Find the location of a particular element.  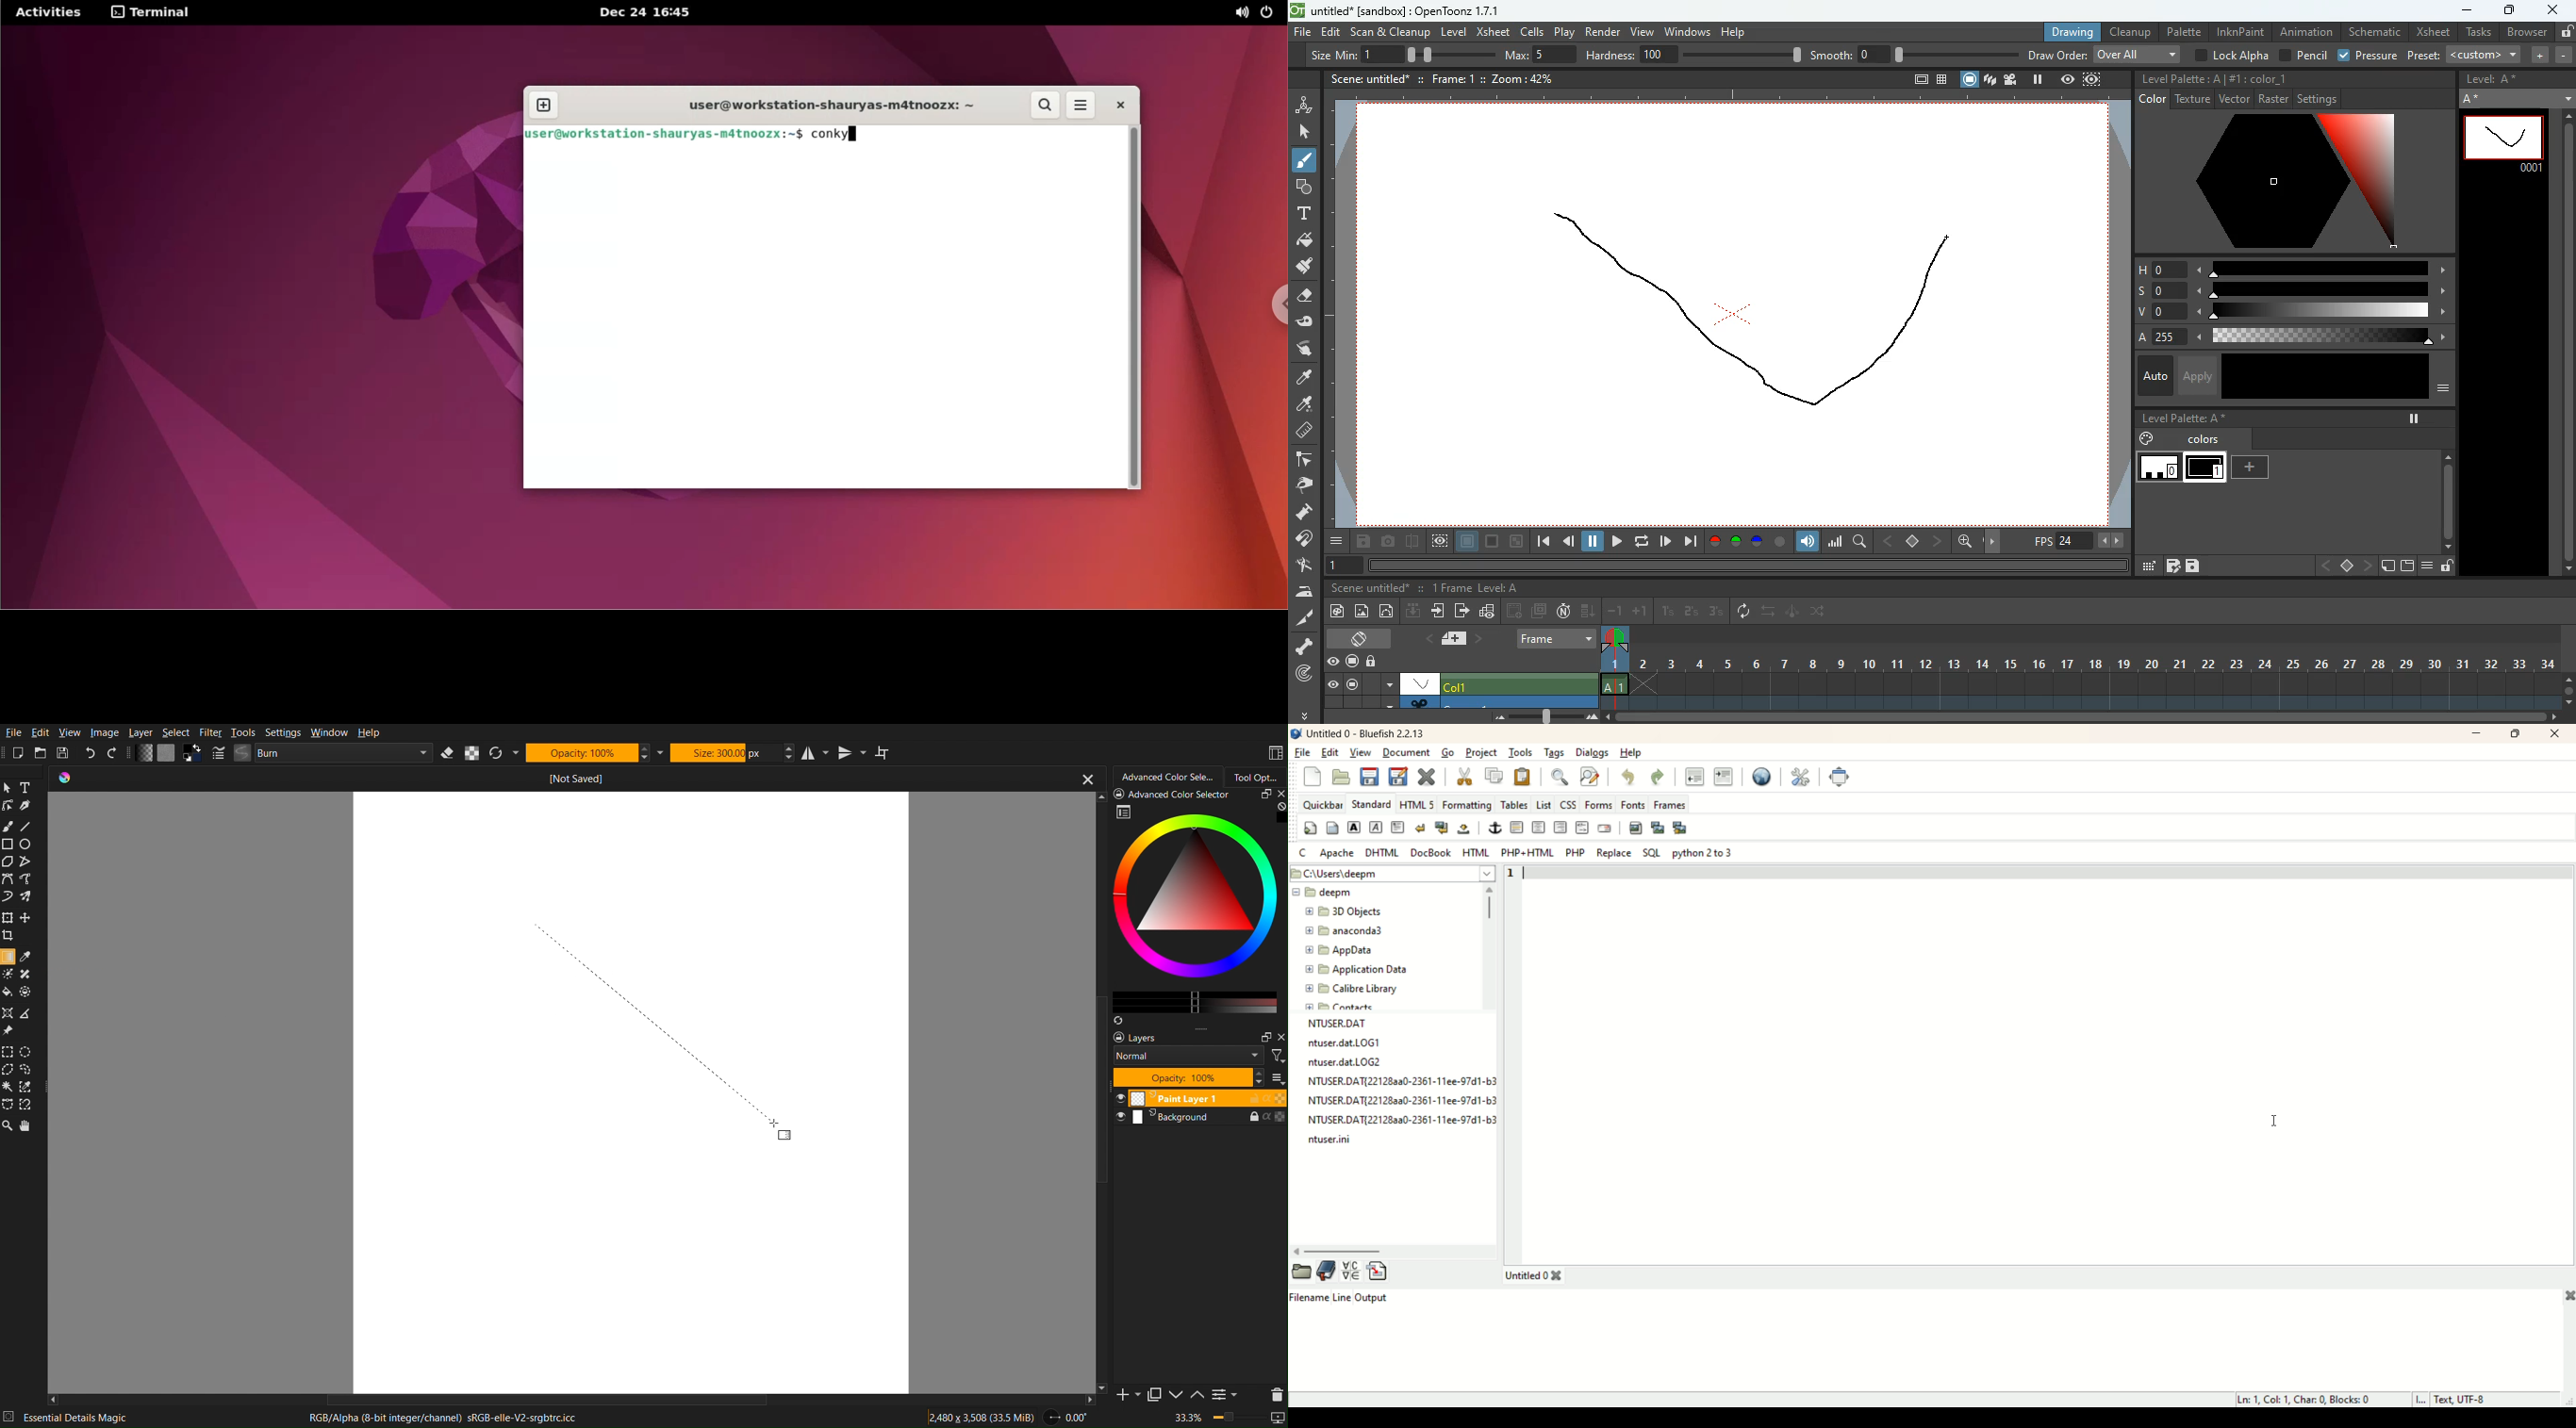

Down is located at coordinates (1175, 1397).